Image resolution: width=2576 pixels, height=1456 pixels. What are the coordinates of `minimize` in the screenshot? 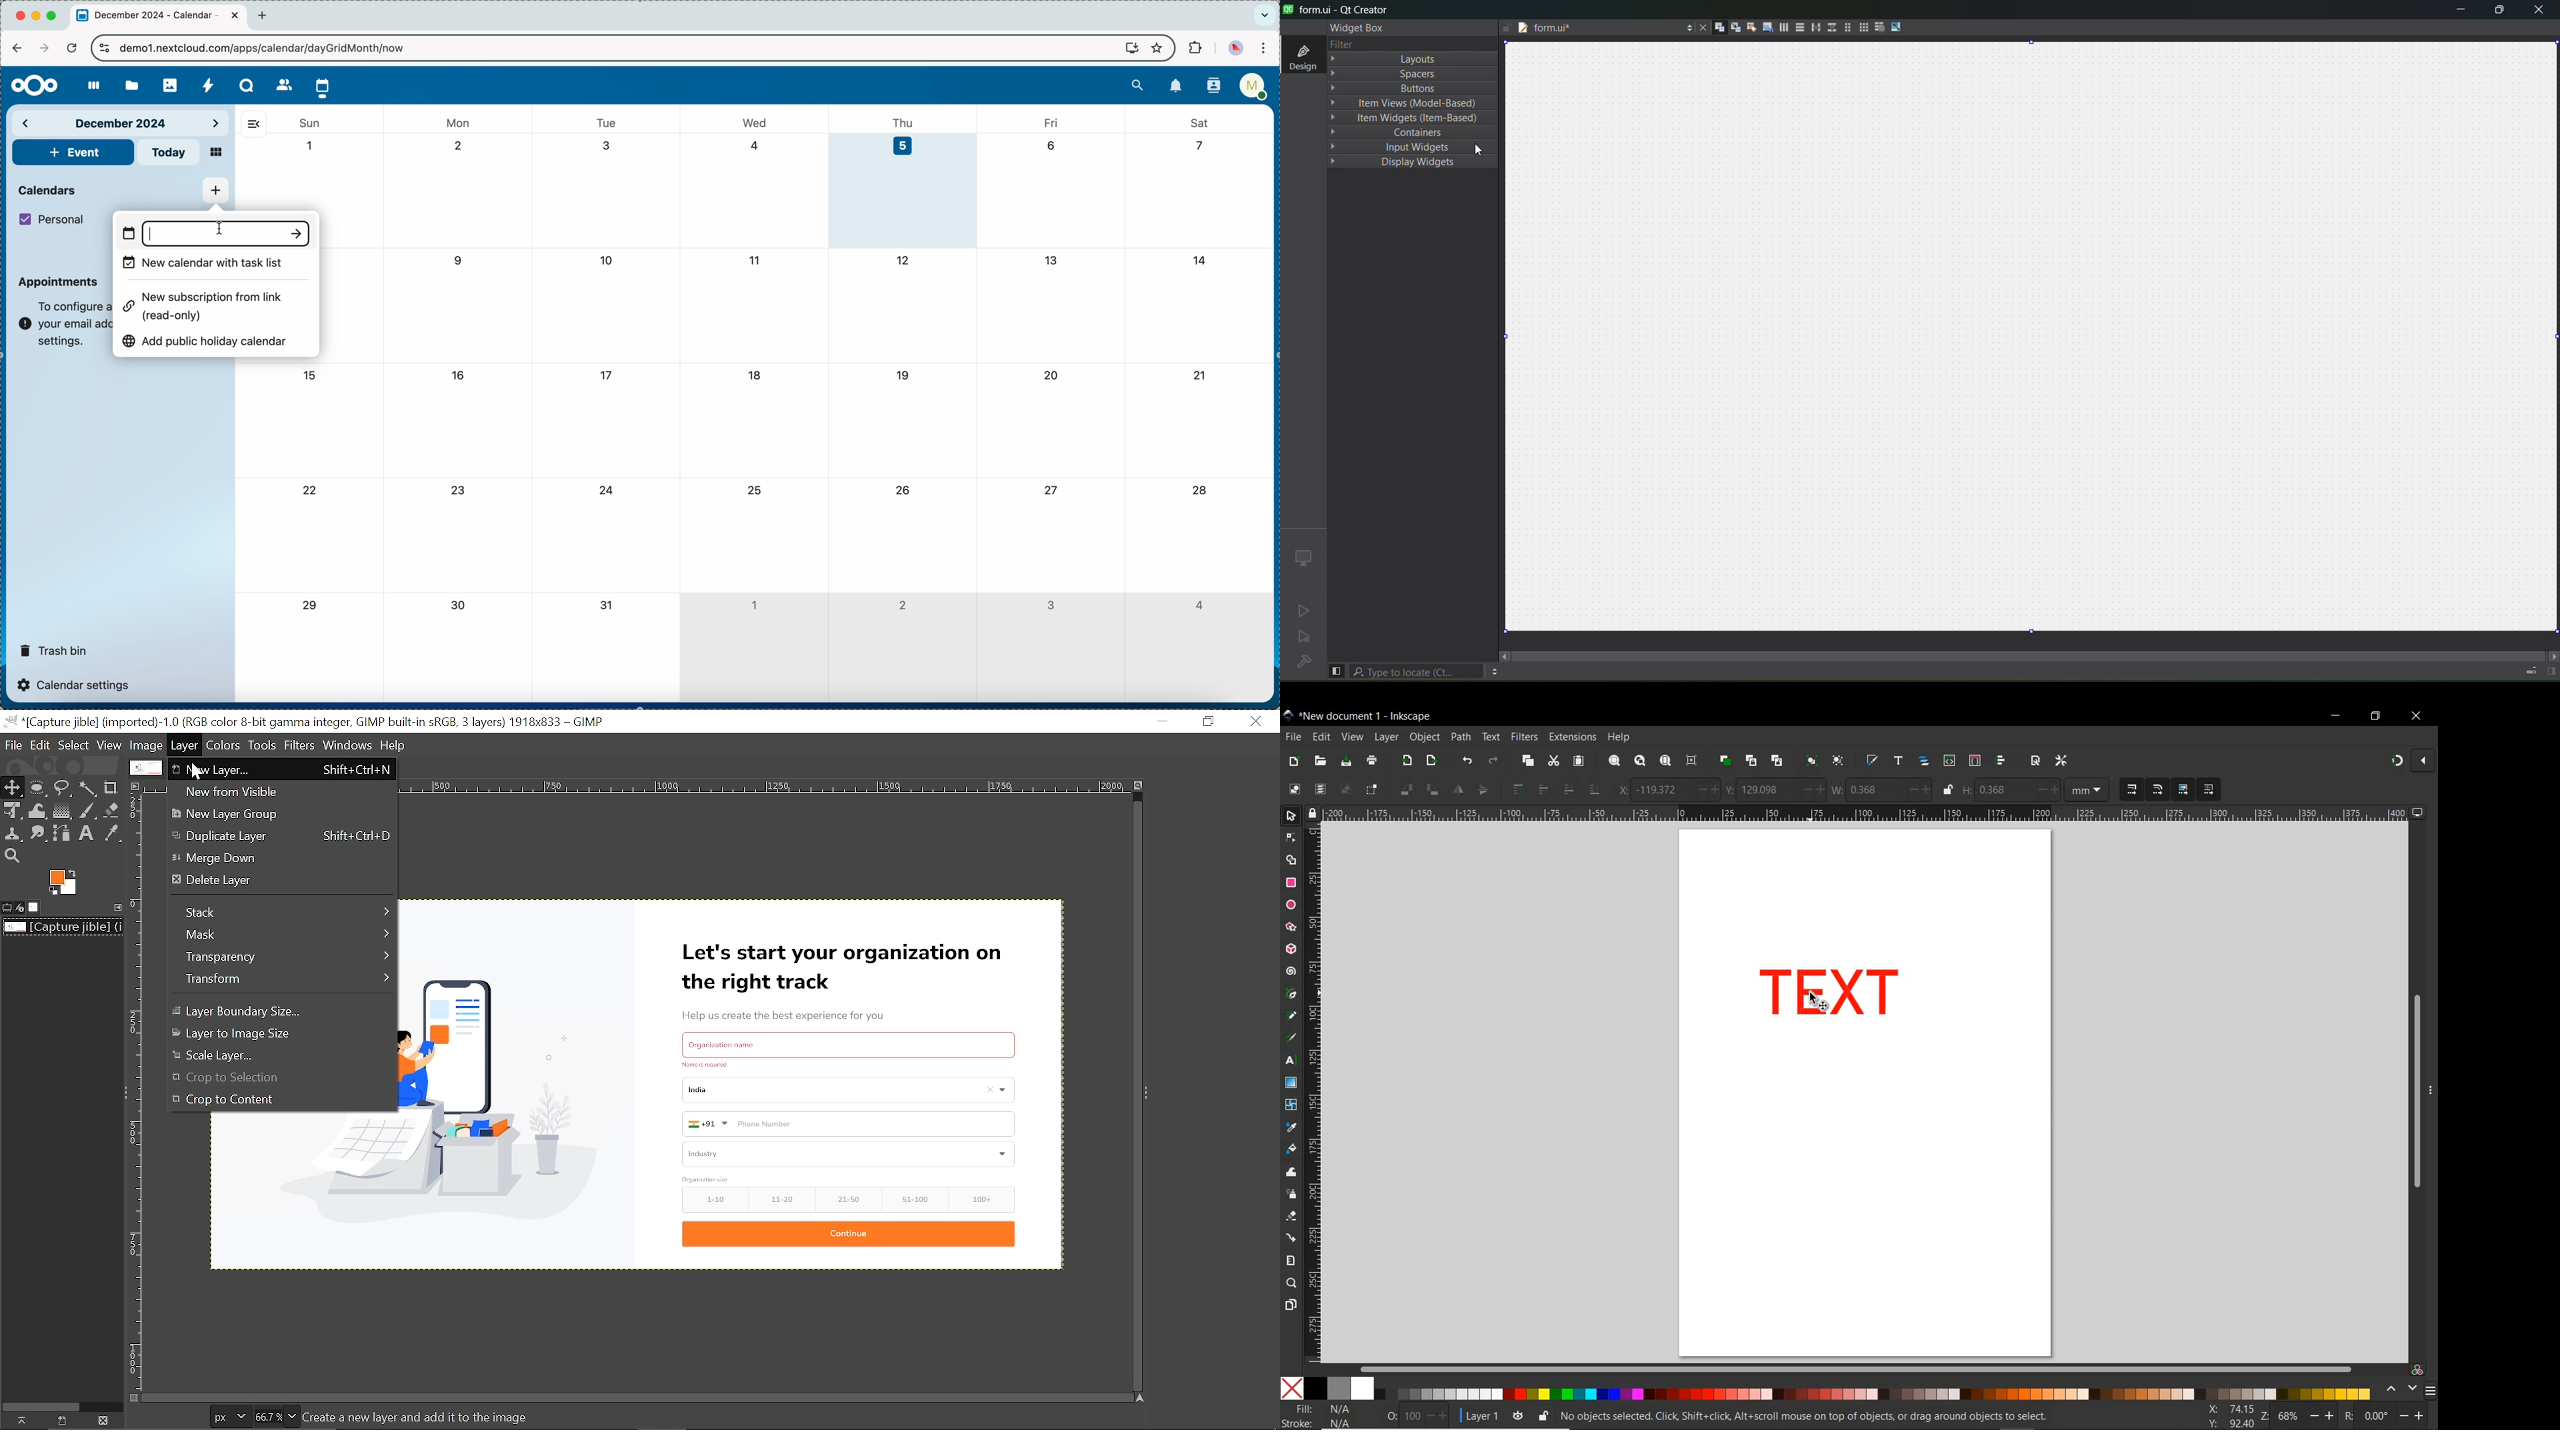 It's located at (2455, 12).